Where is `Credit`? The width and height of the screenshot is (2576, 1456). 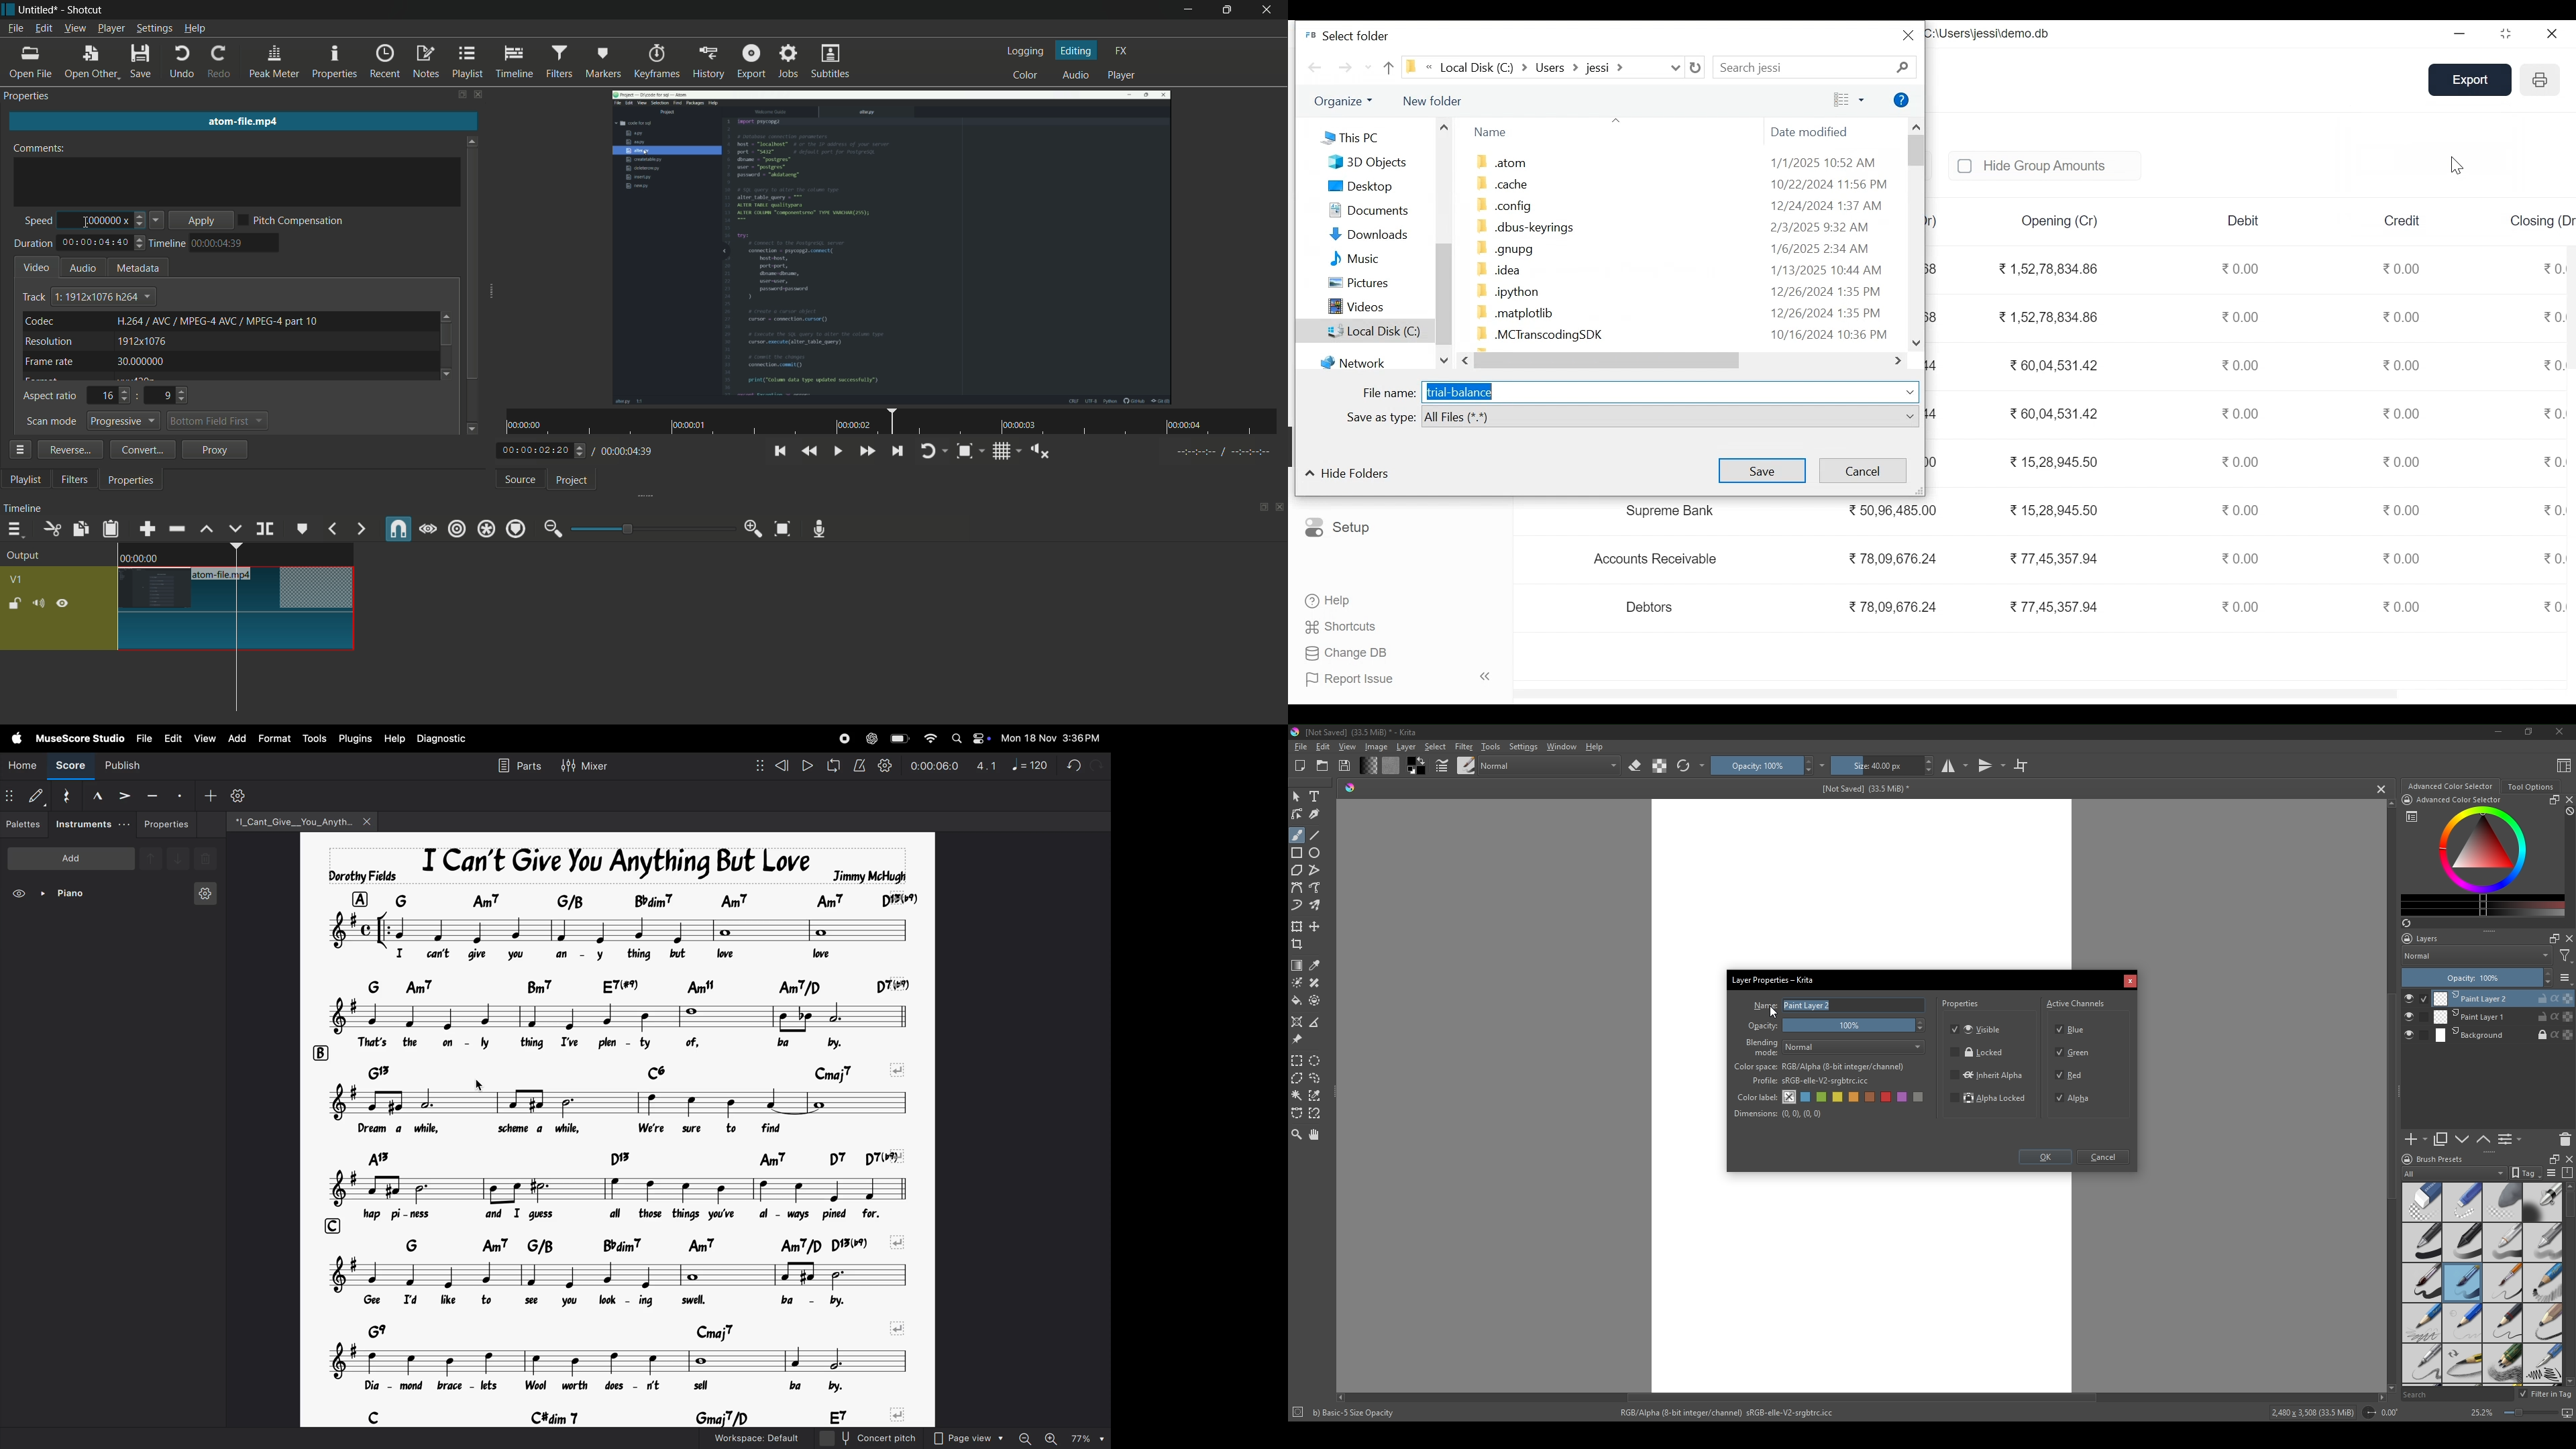
Credit is located at coordinates (2402, 219).